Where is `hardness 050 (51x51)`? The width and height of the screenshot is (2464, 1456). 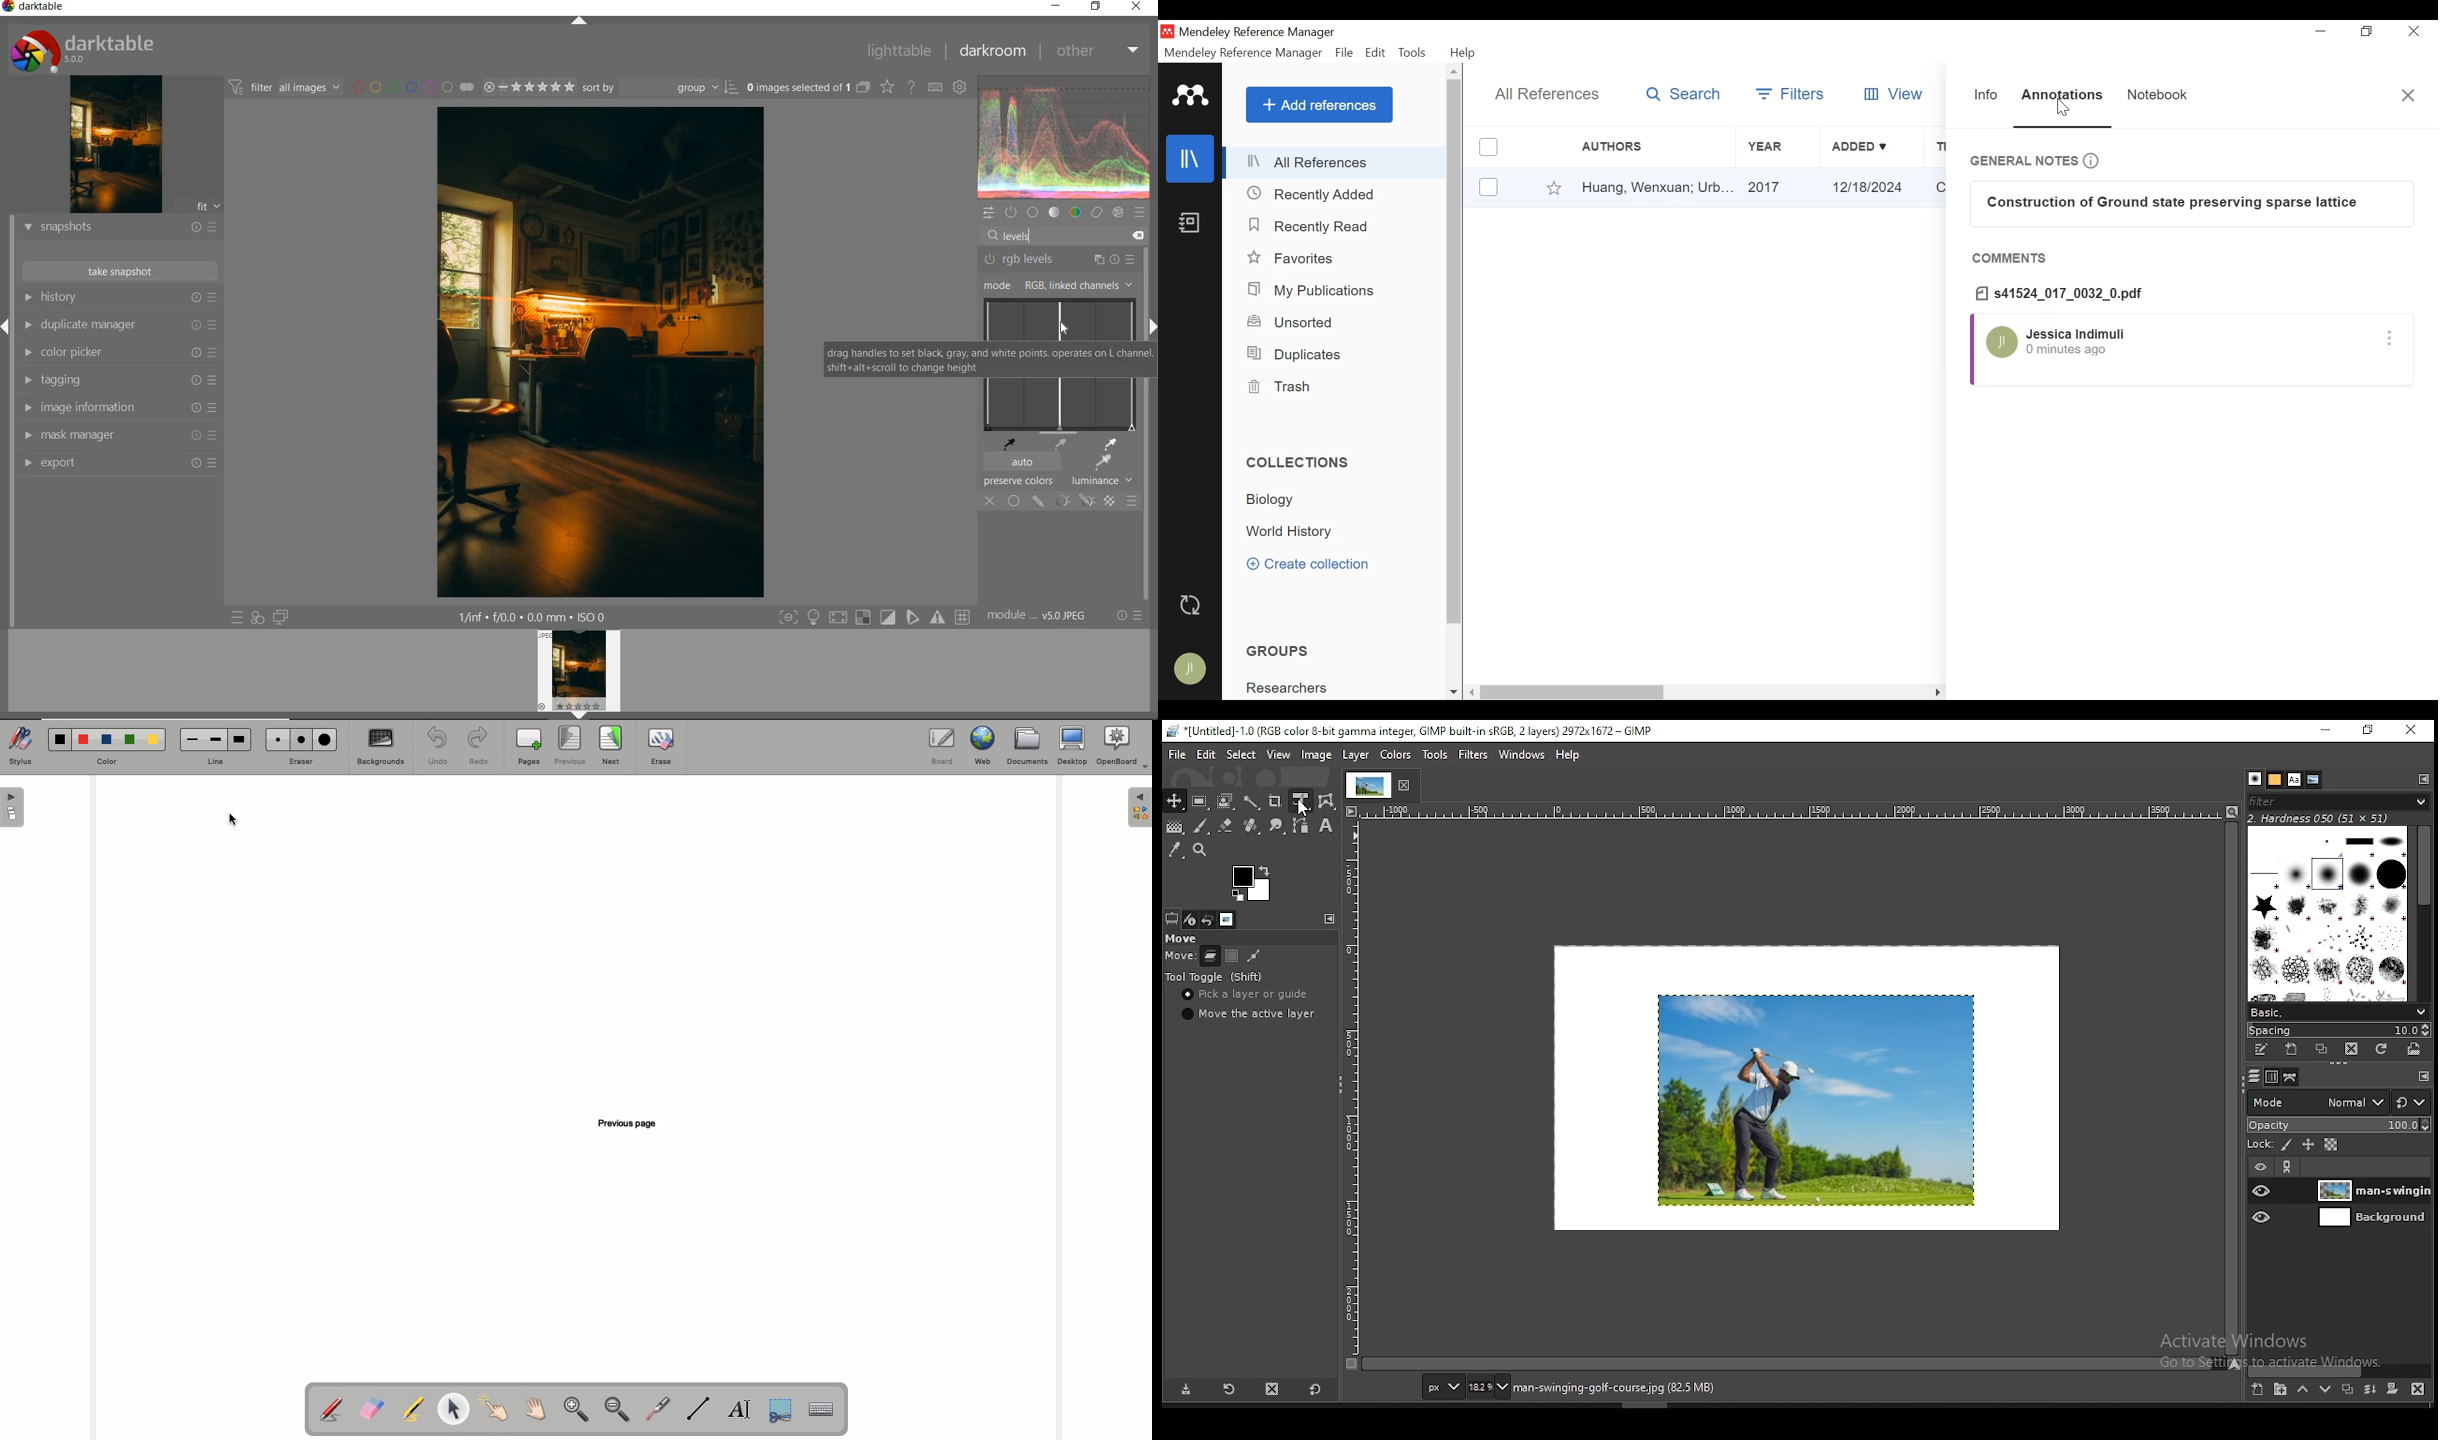
hardness 050 (51x51) is located at coordinates (2319, 819).